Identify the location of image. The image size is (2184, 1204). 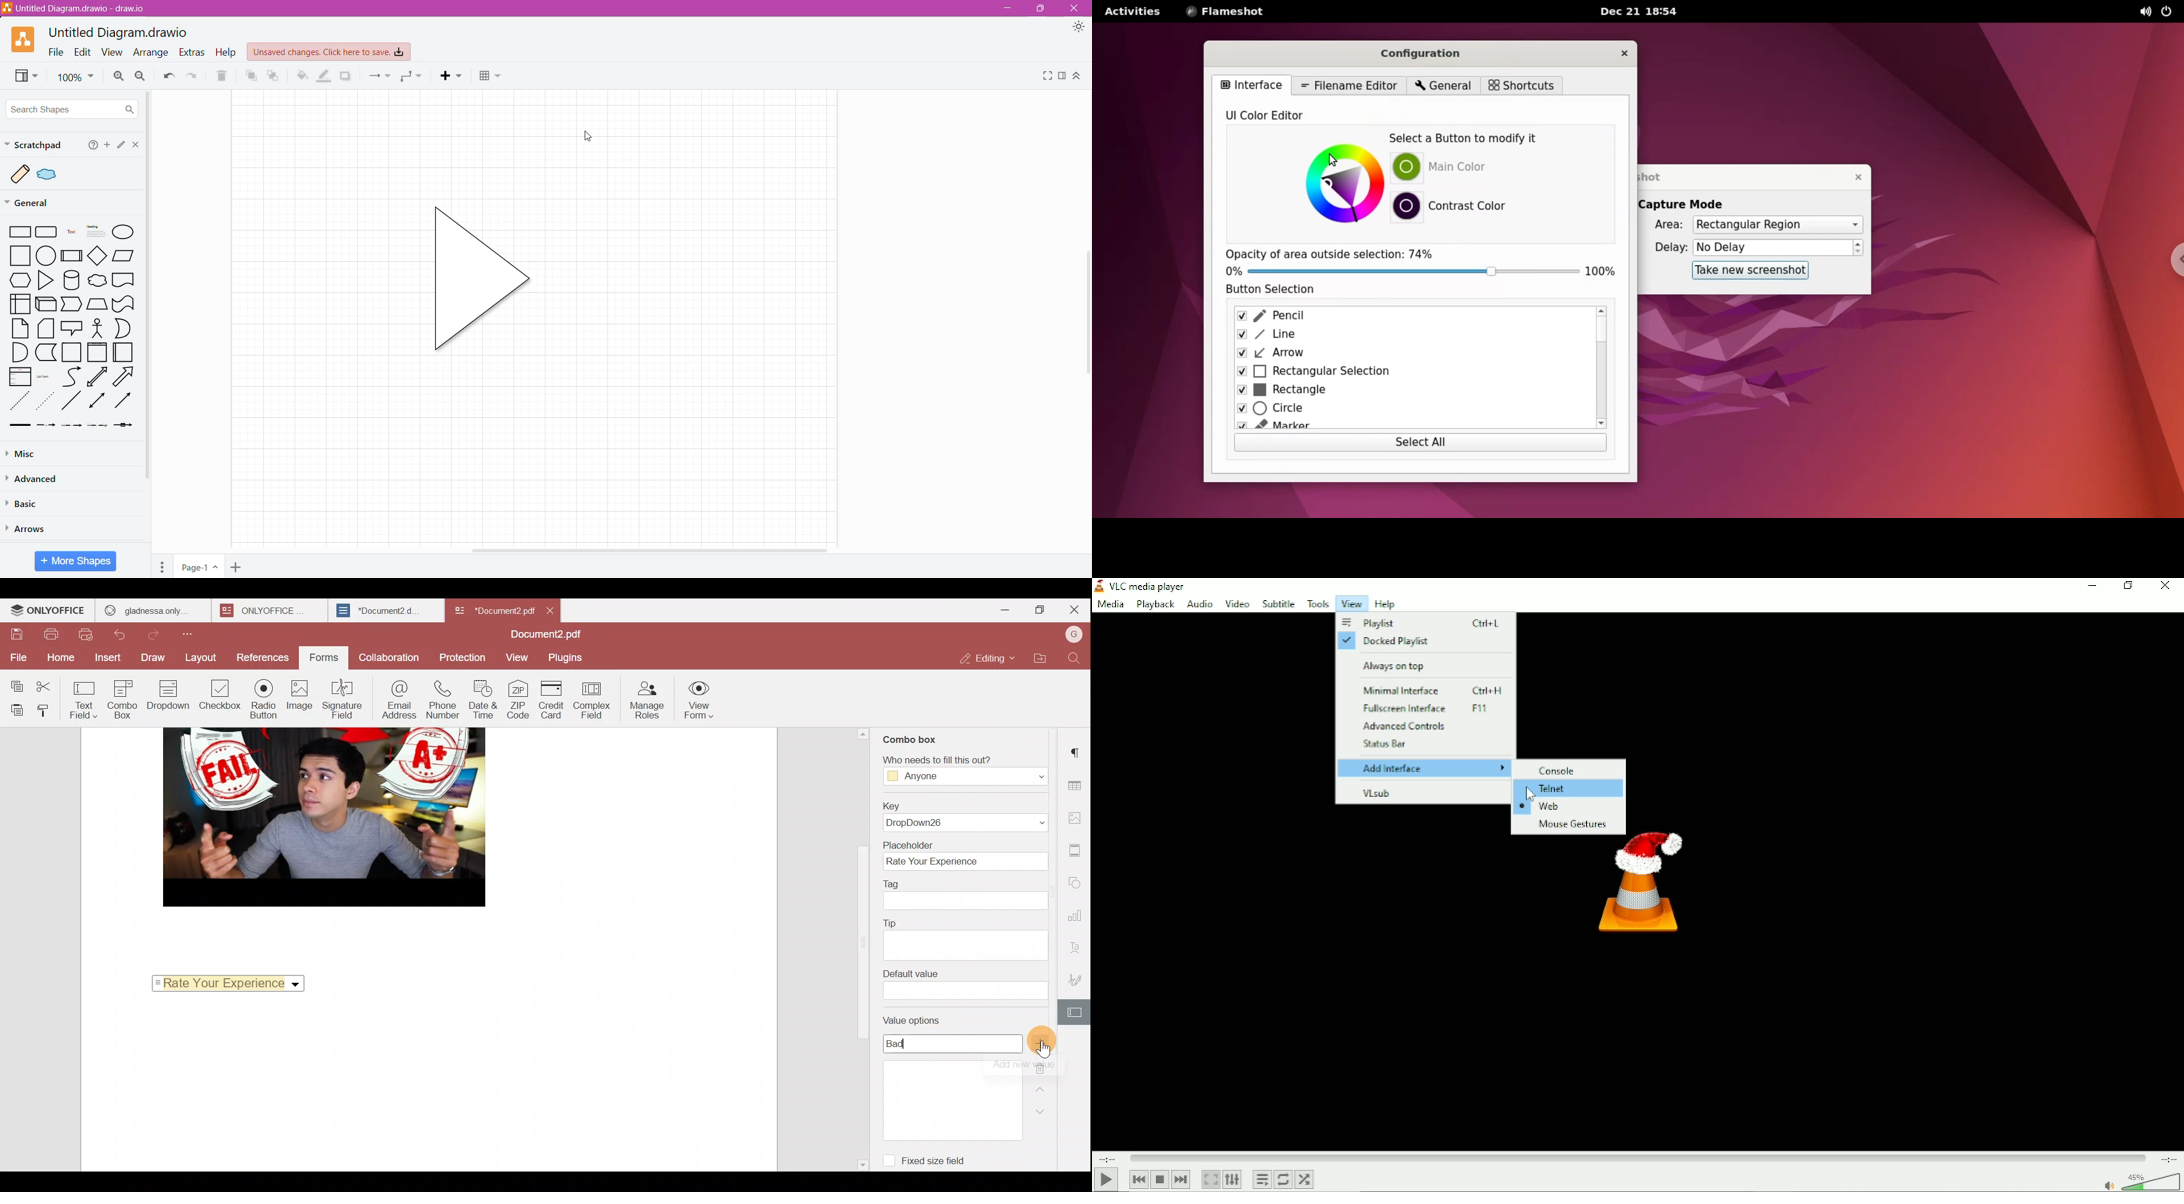
(323, 817).